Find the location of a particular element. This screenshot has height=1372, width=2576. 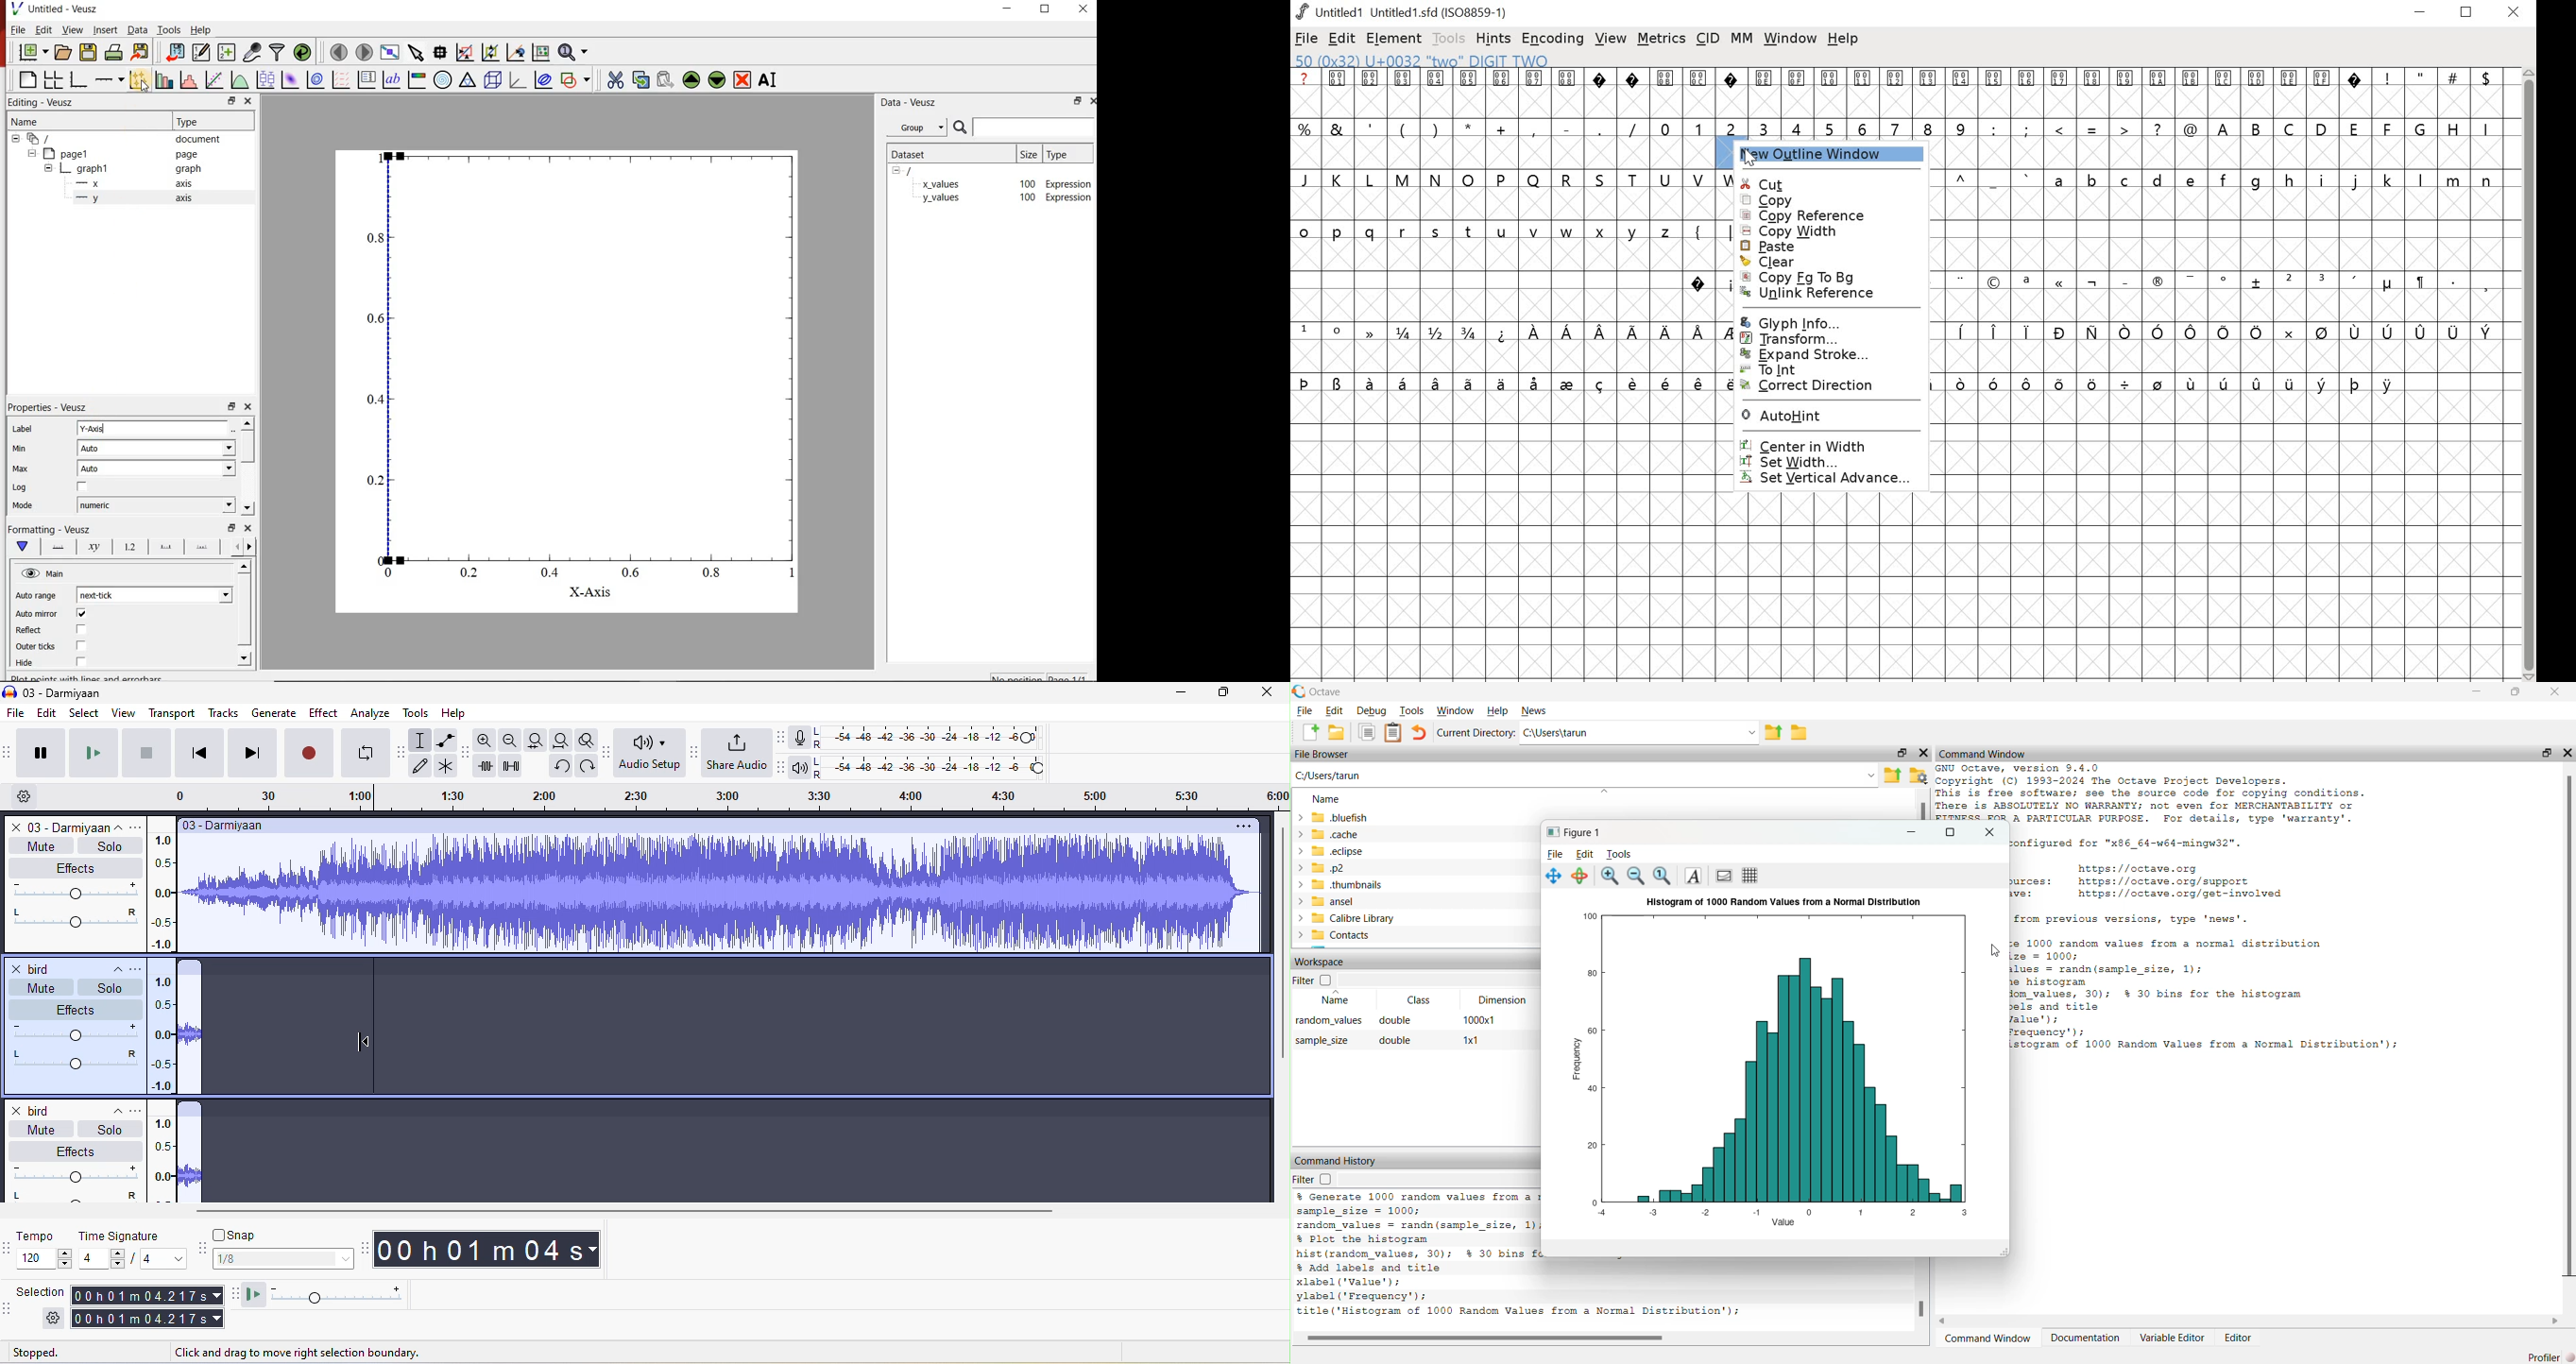

pan:center is located at coordinates (75, 1058).